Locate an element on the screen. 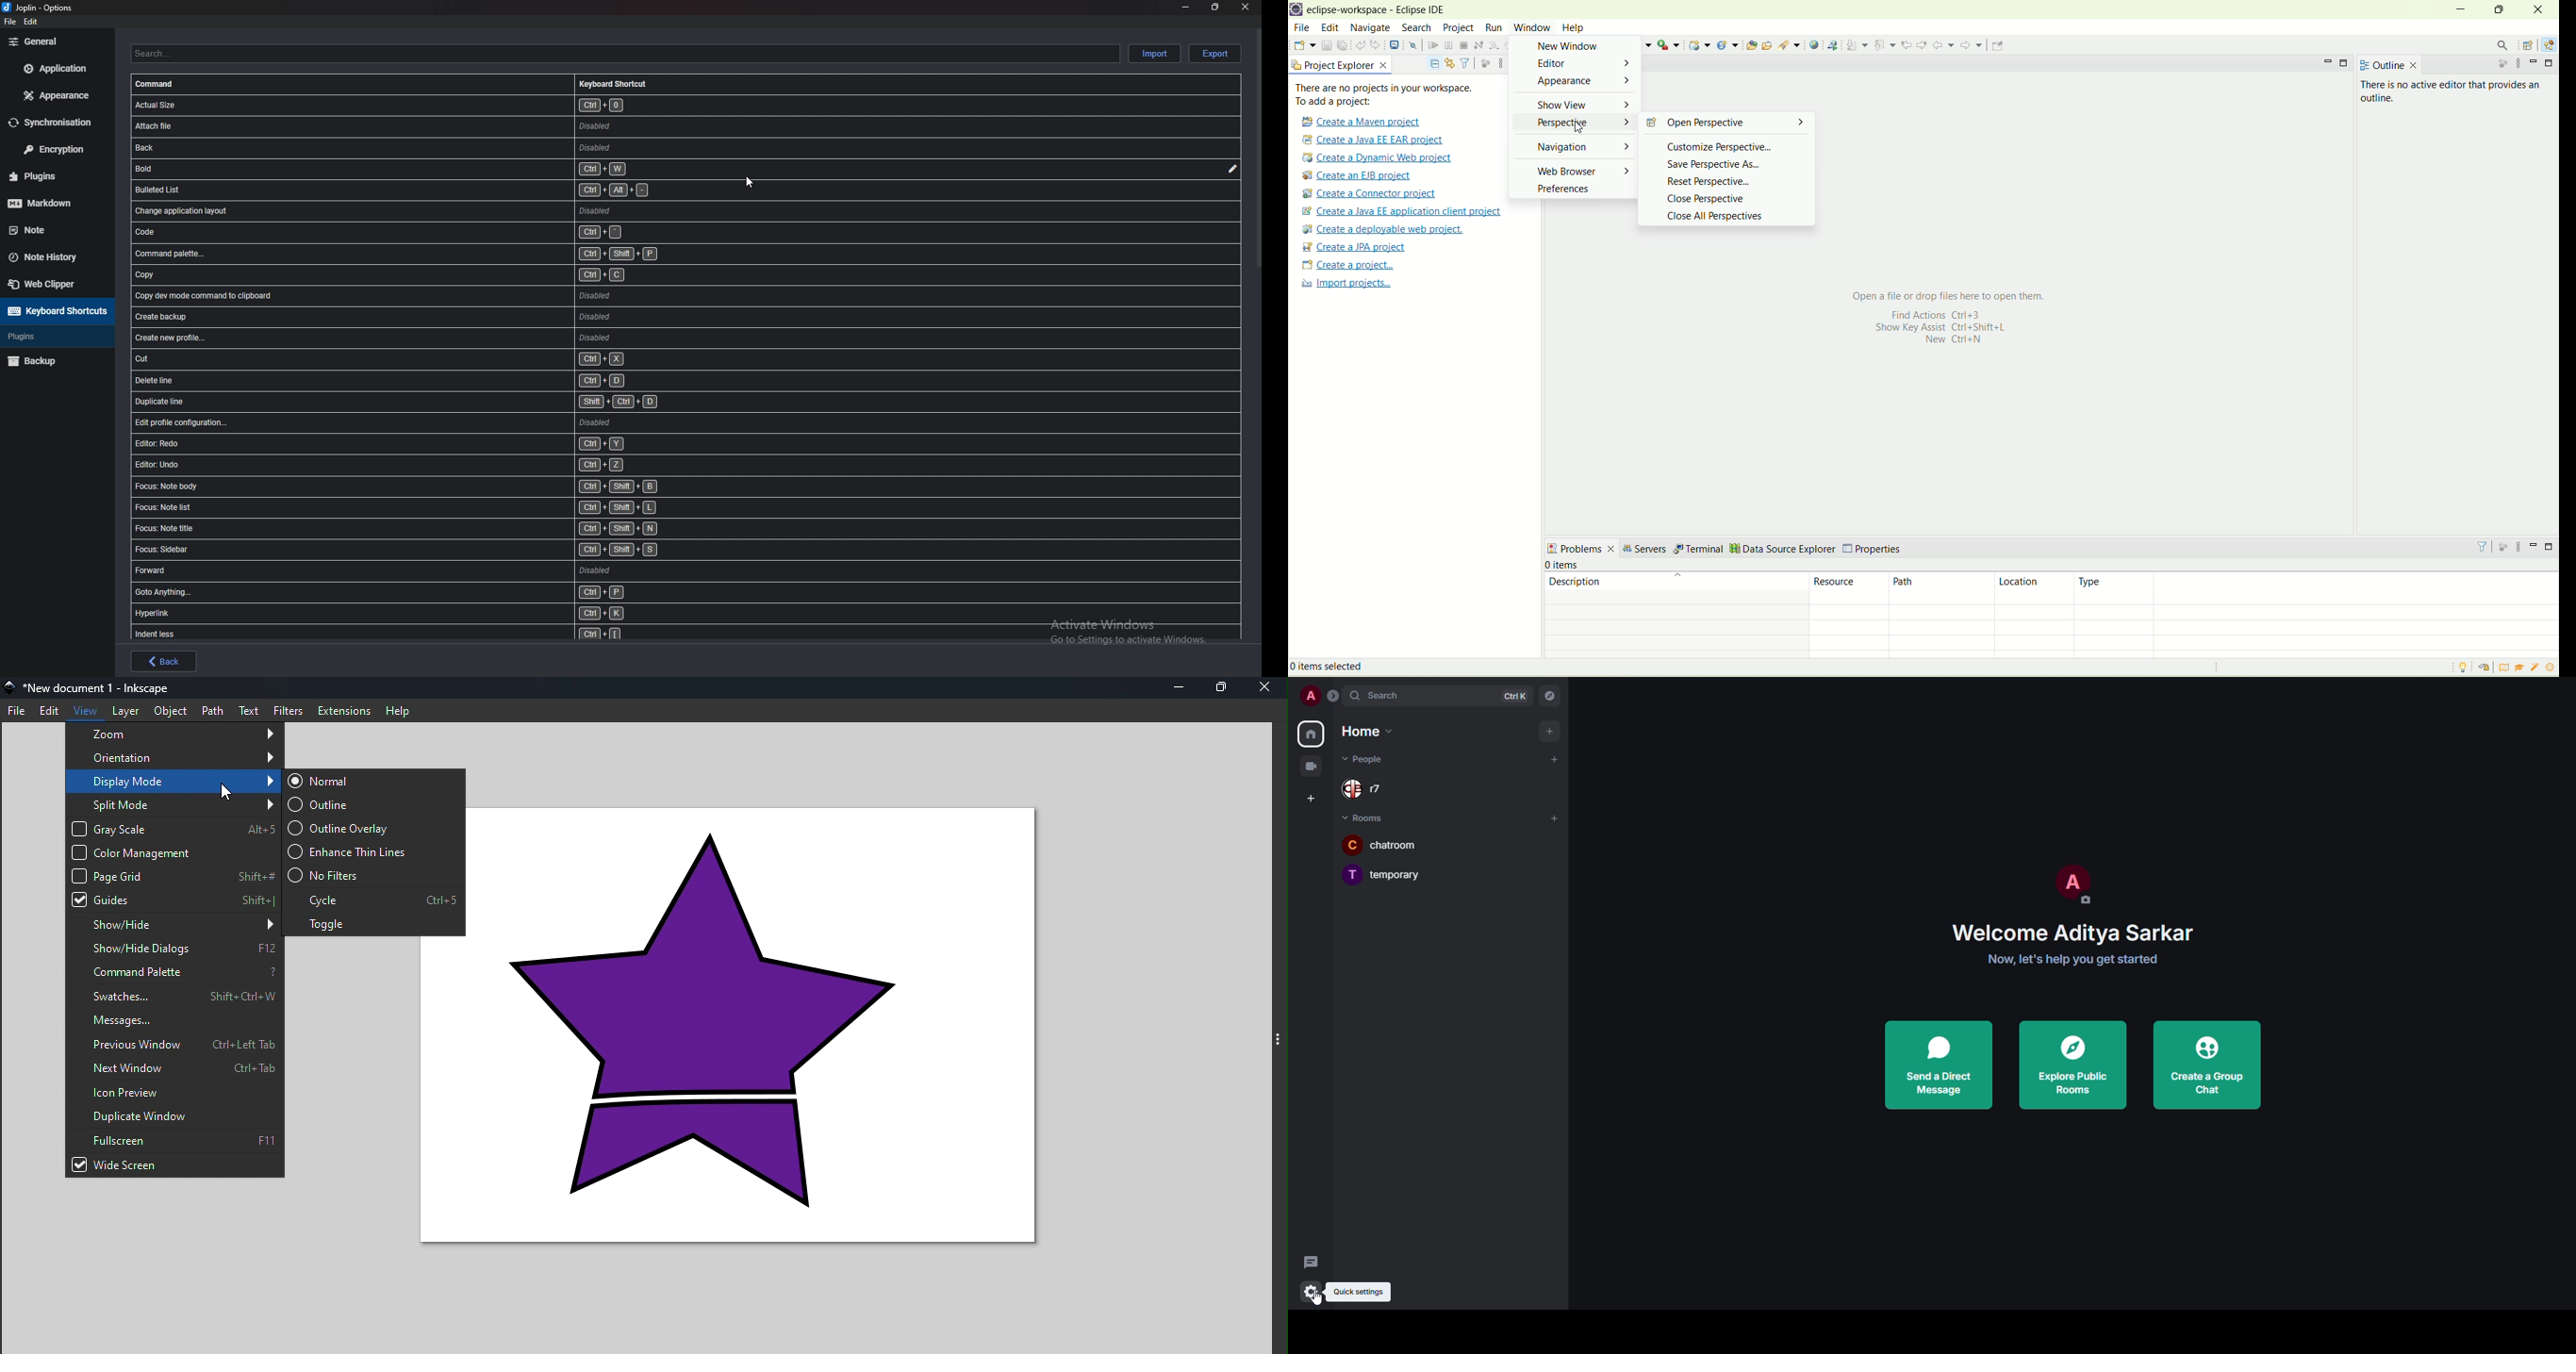 This screenshot has height=1372, width=2576. shortcut is located at coordinates (400, 233).